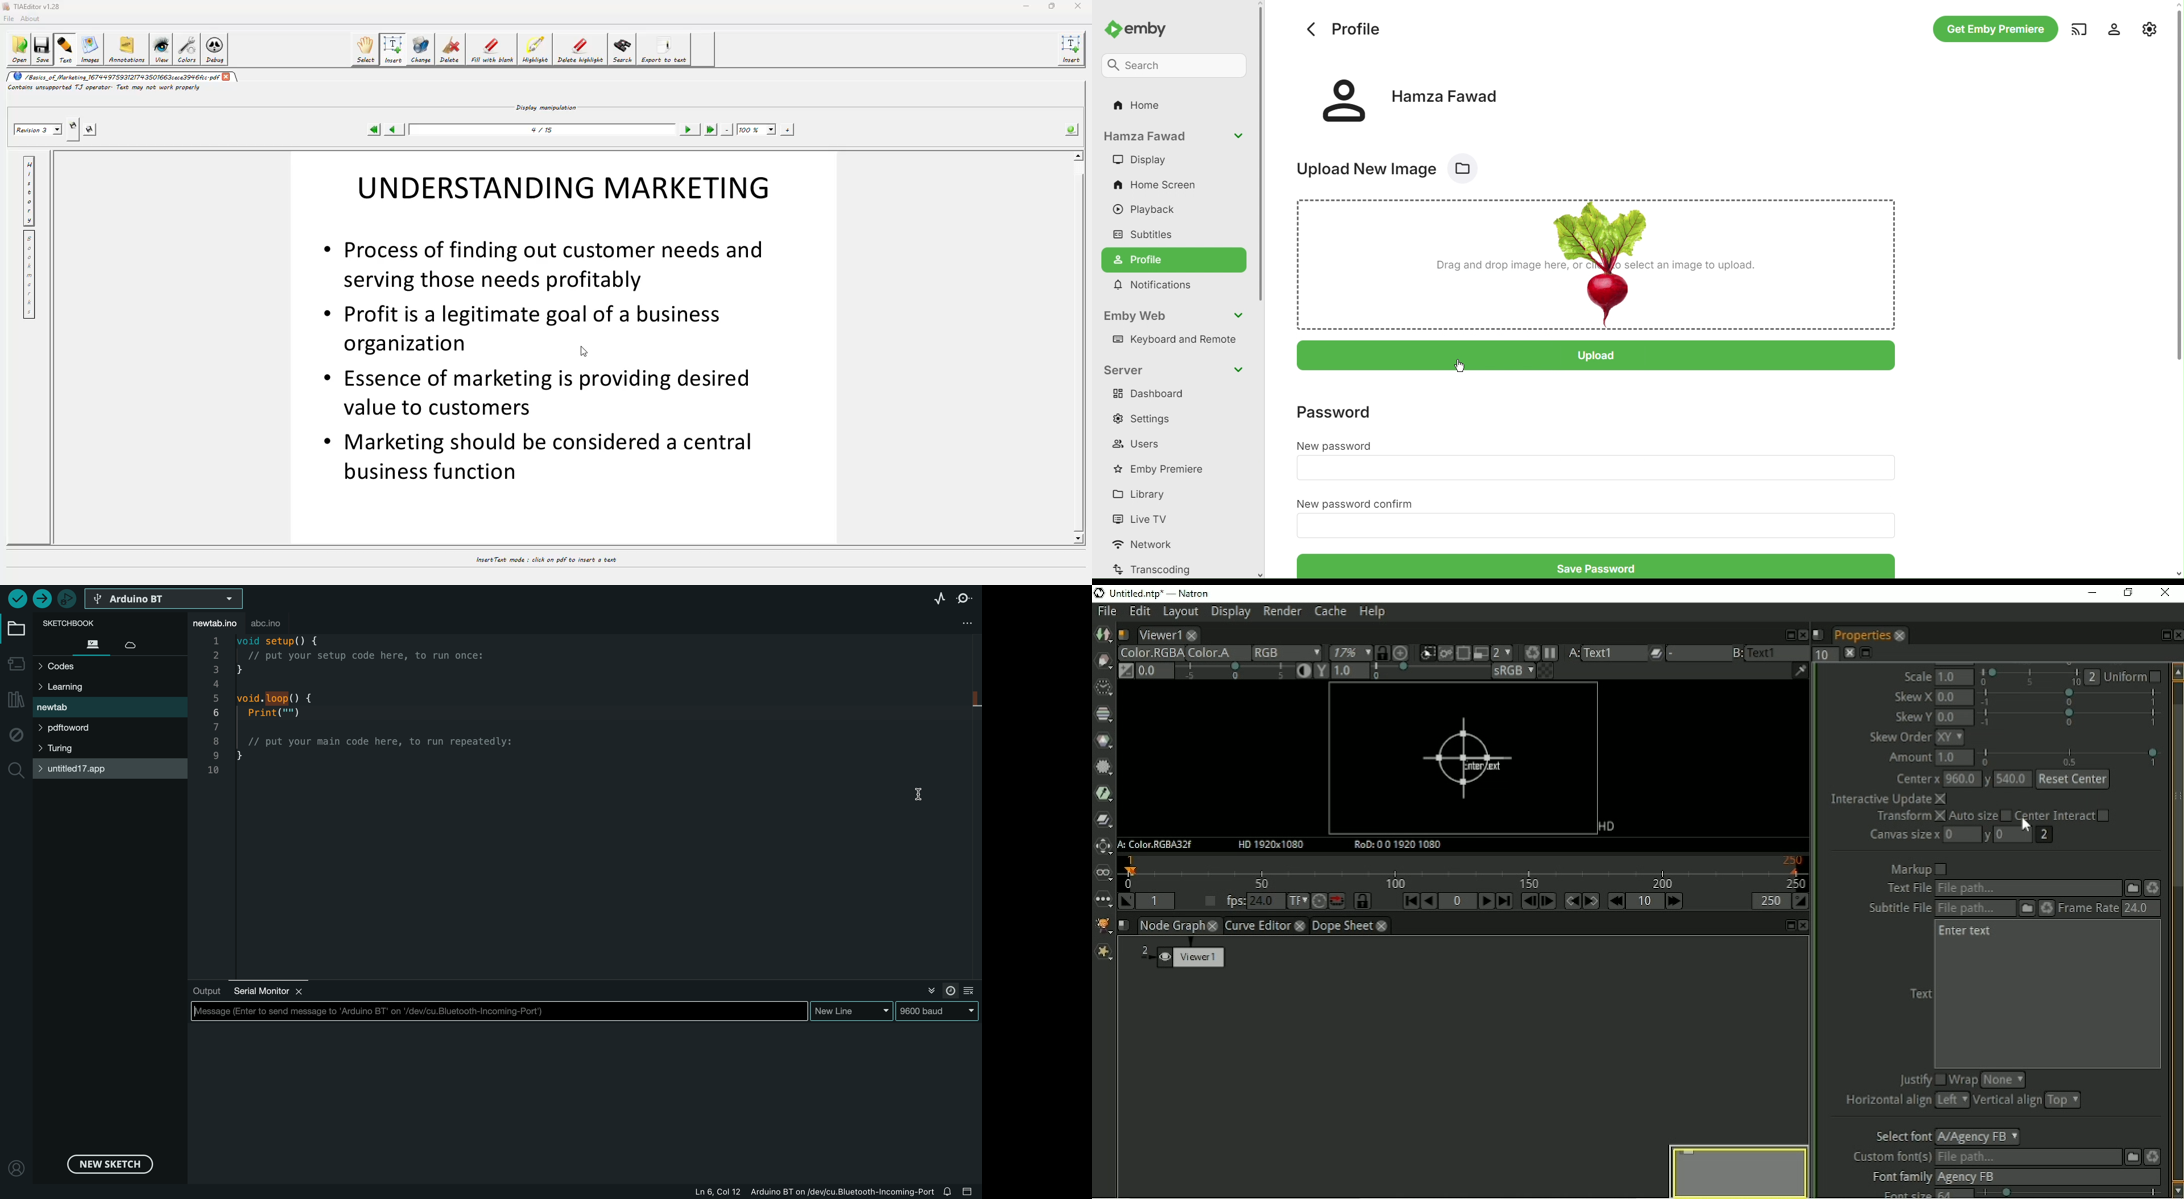 The width and height of the screenshot is (2184, 1204). Describe the element at coordinates (1172, 926) in the screenshot. I see `Node Graph` at that location.